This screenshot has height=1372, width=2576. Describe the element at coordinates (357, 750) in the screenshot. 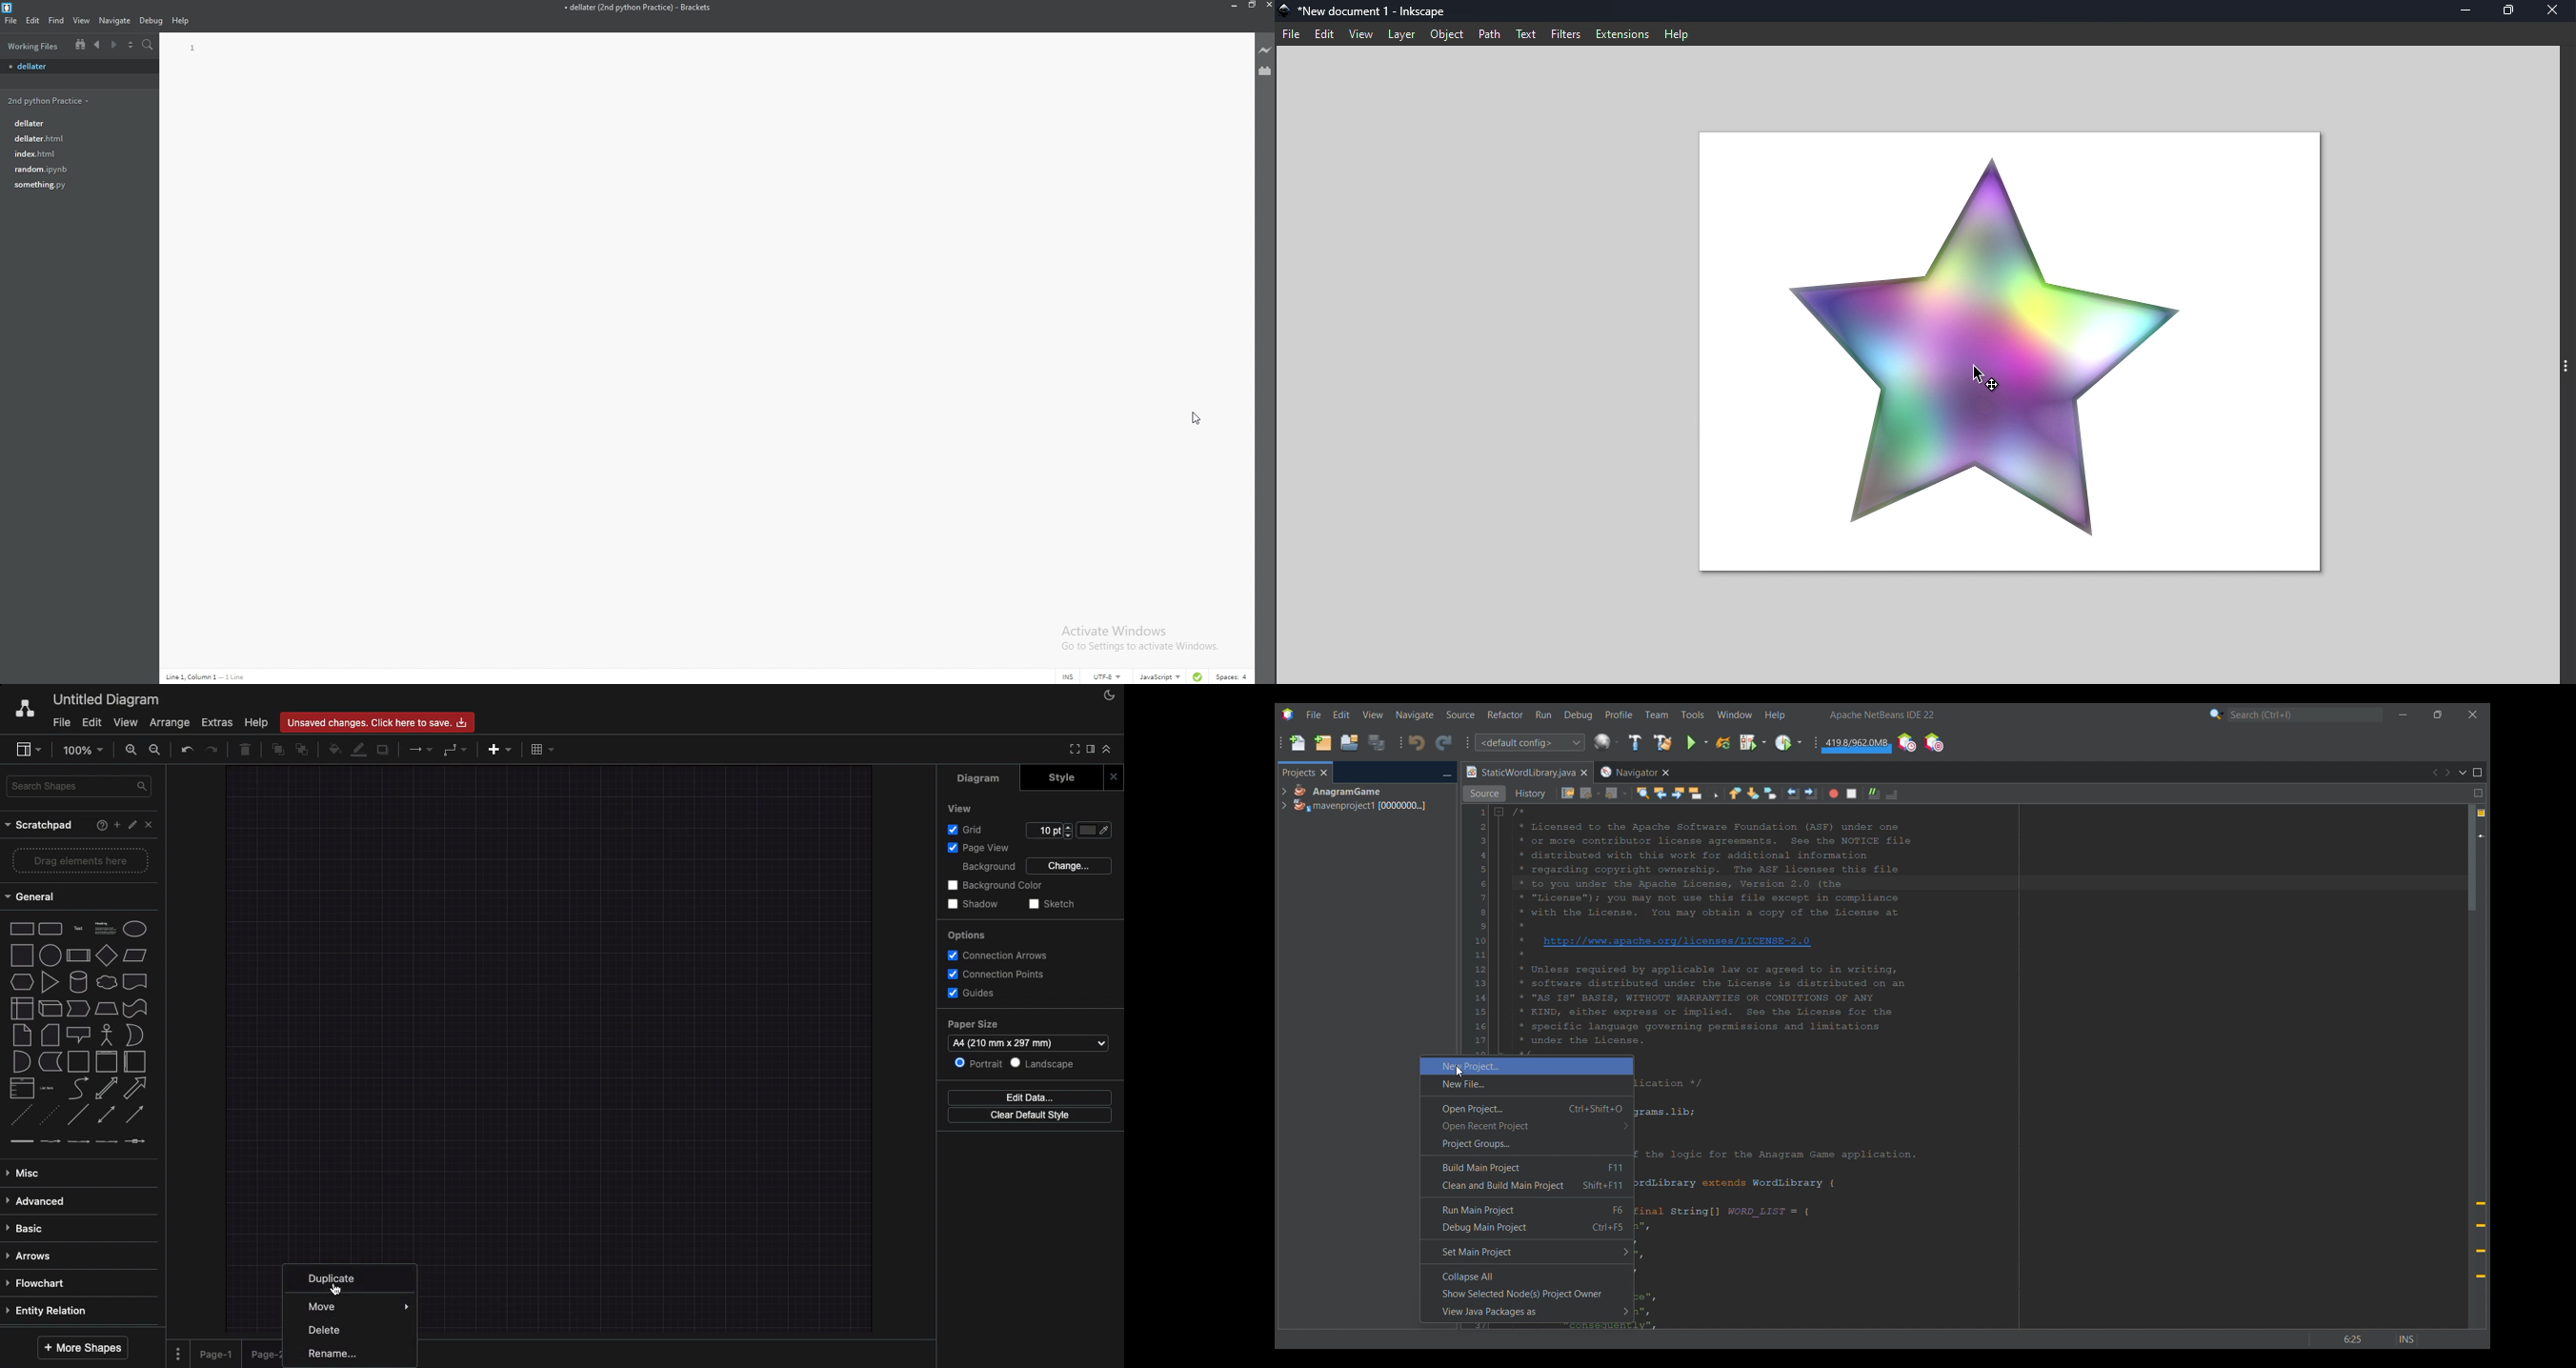

I see `Line color` at that location.